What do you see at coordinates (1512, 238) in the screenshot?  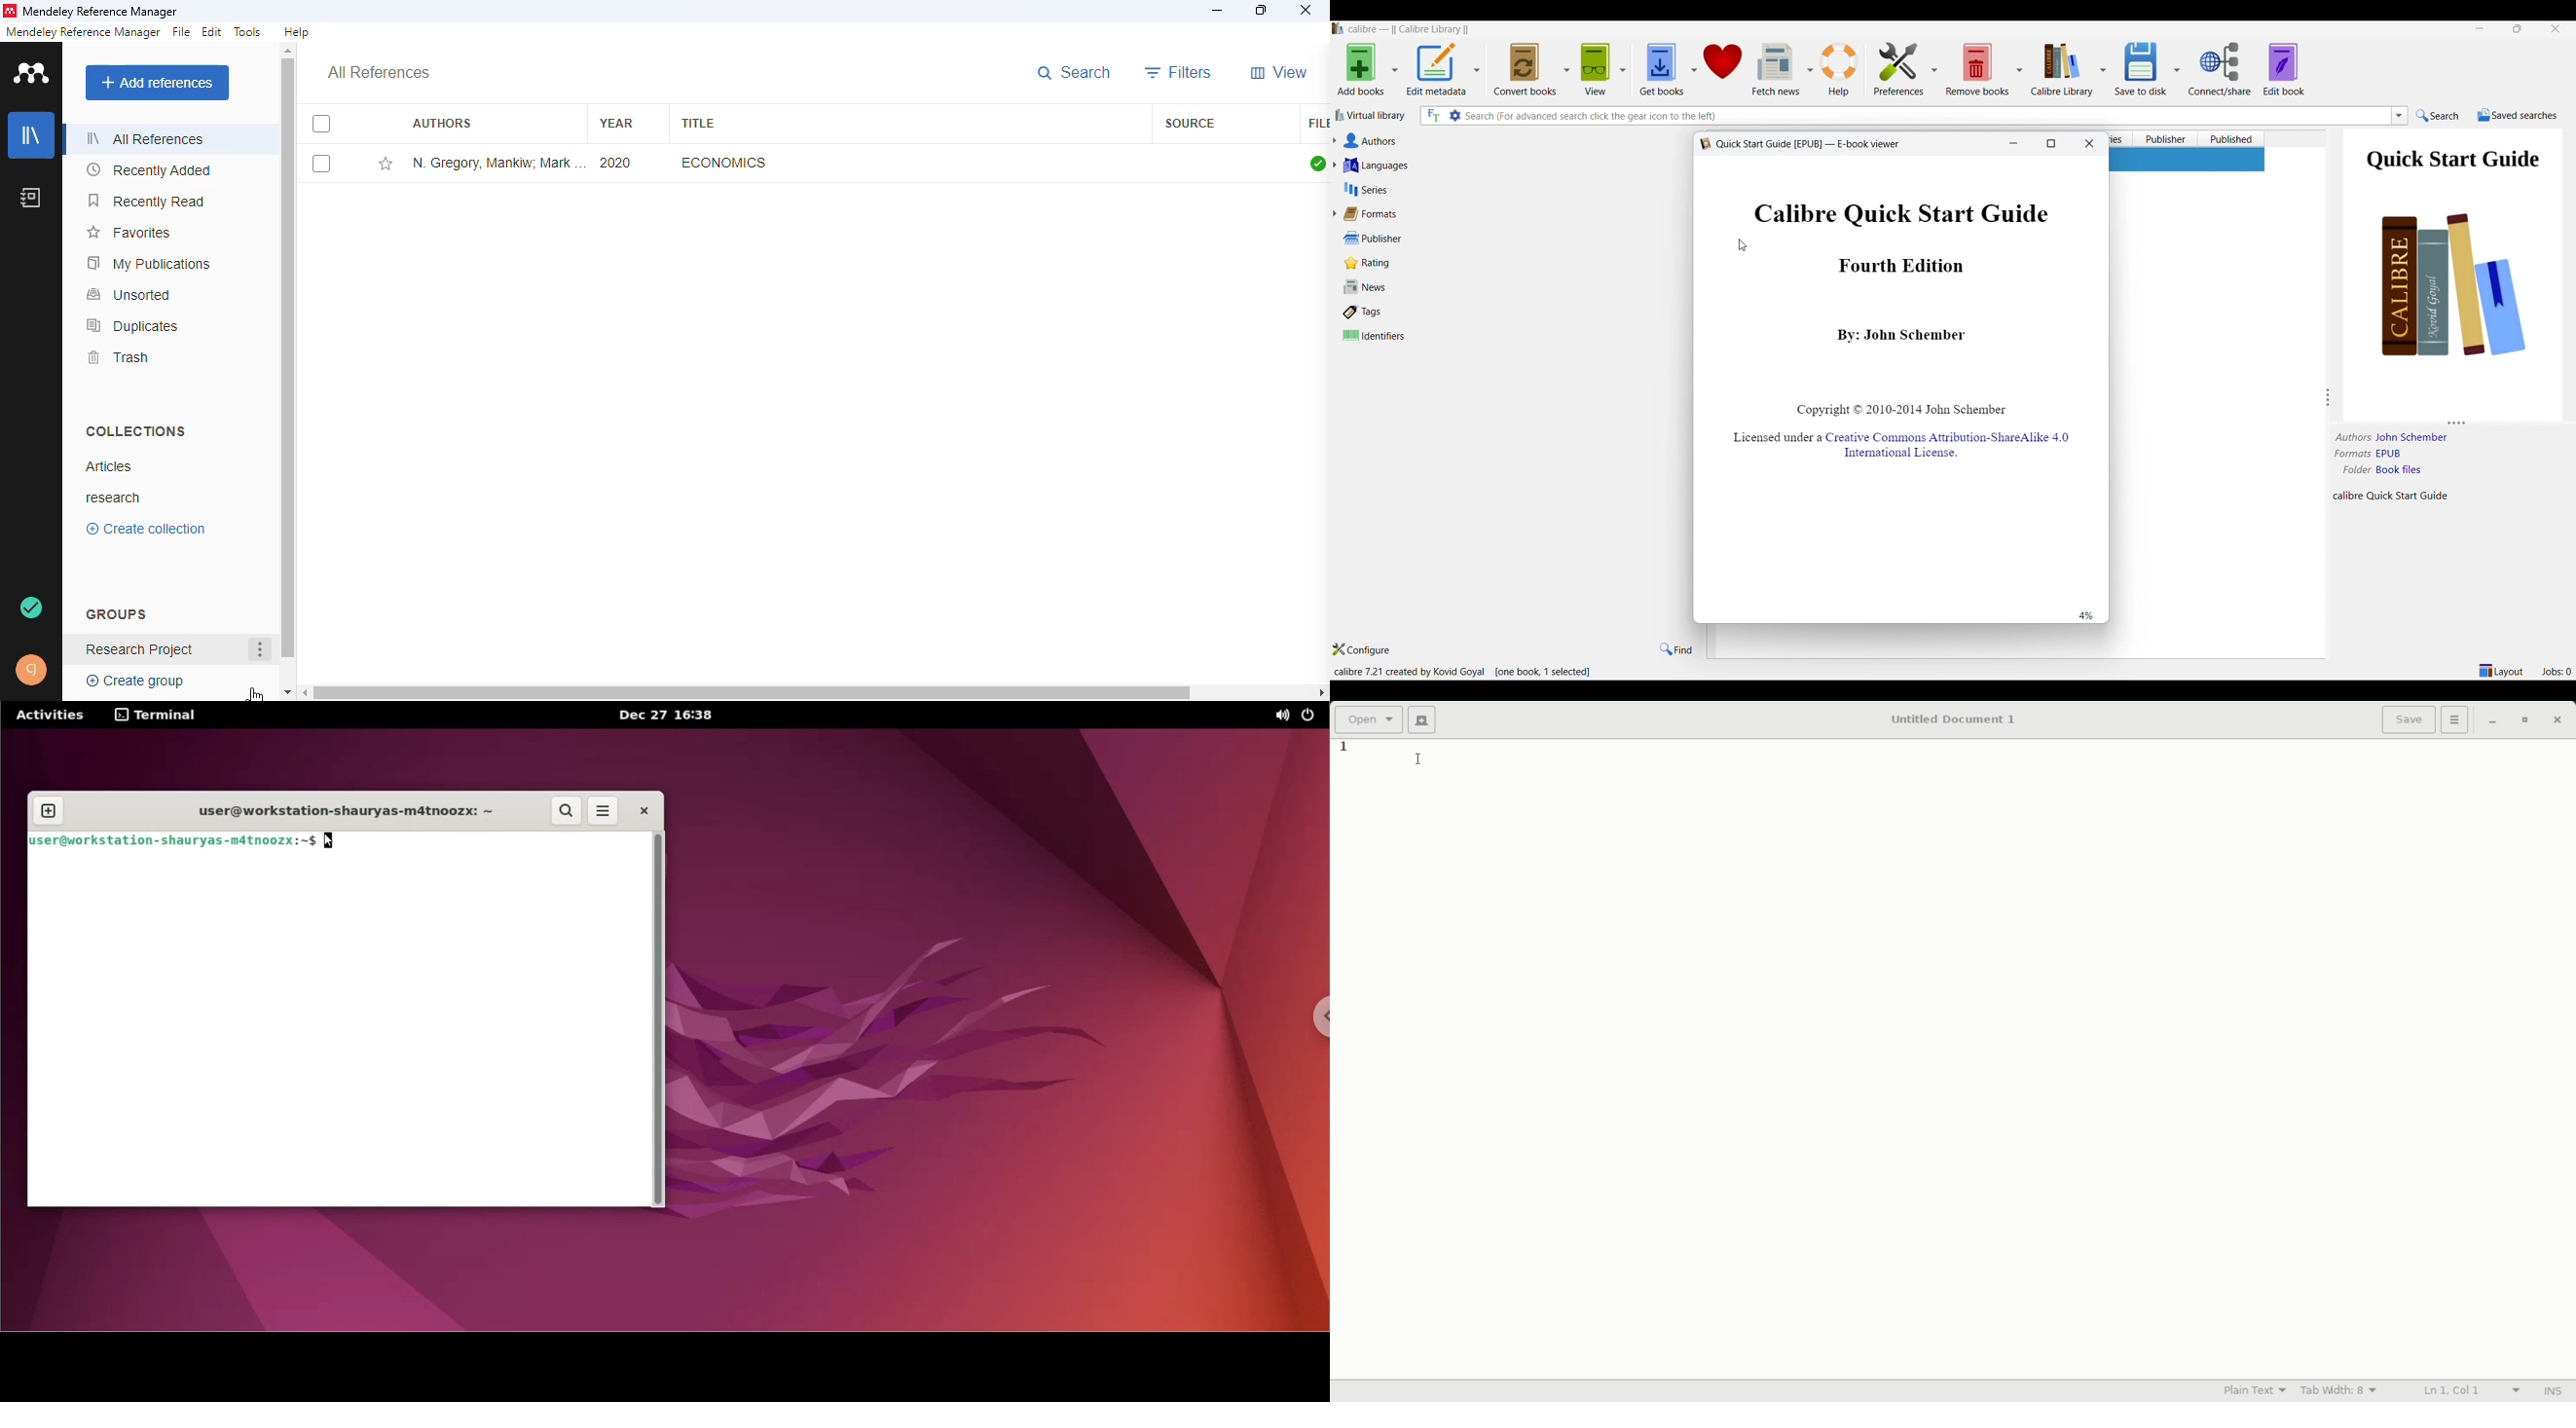 I see `publisher` at bounding box center [1512, 238].